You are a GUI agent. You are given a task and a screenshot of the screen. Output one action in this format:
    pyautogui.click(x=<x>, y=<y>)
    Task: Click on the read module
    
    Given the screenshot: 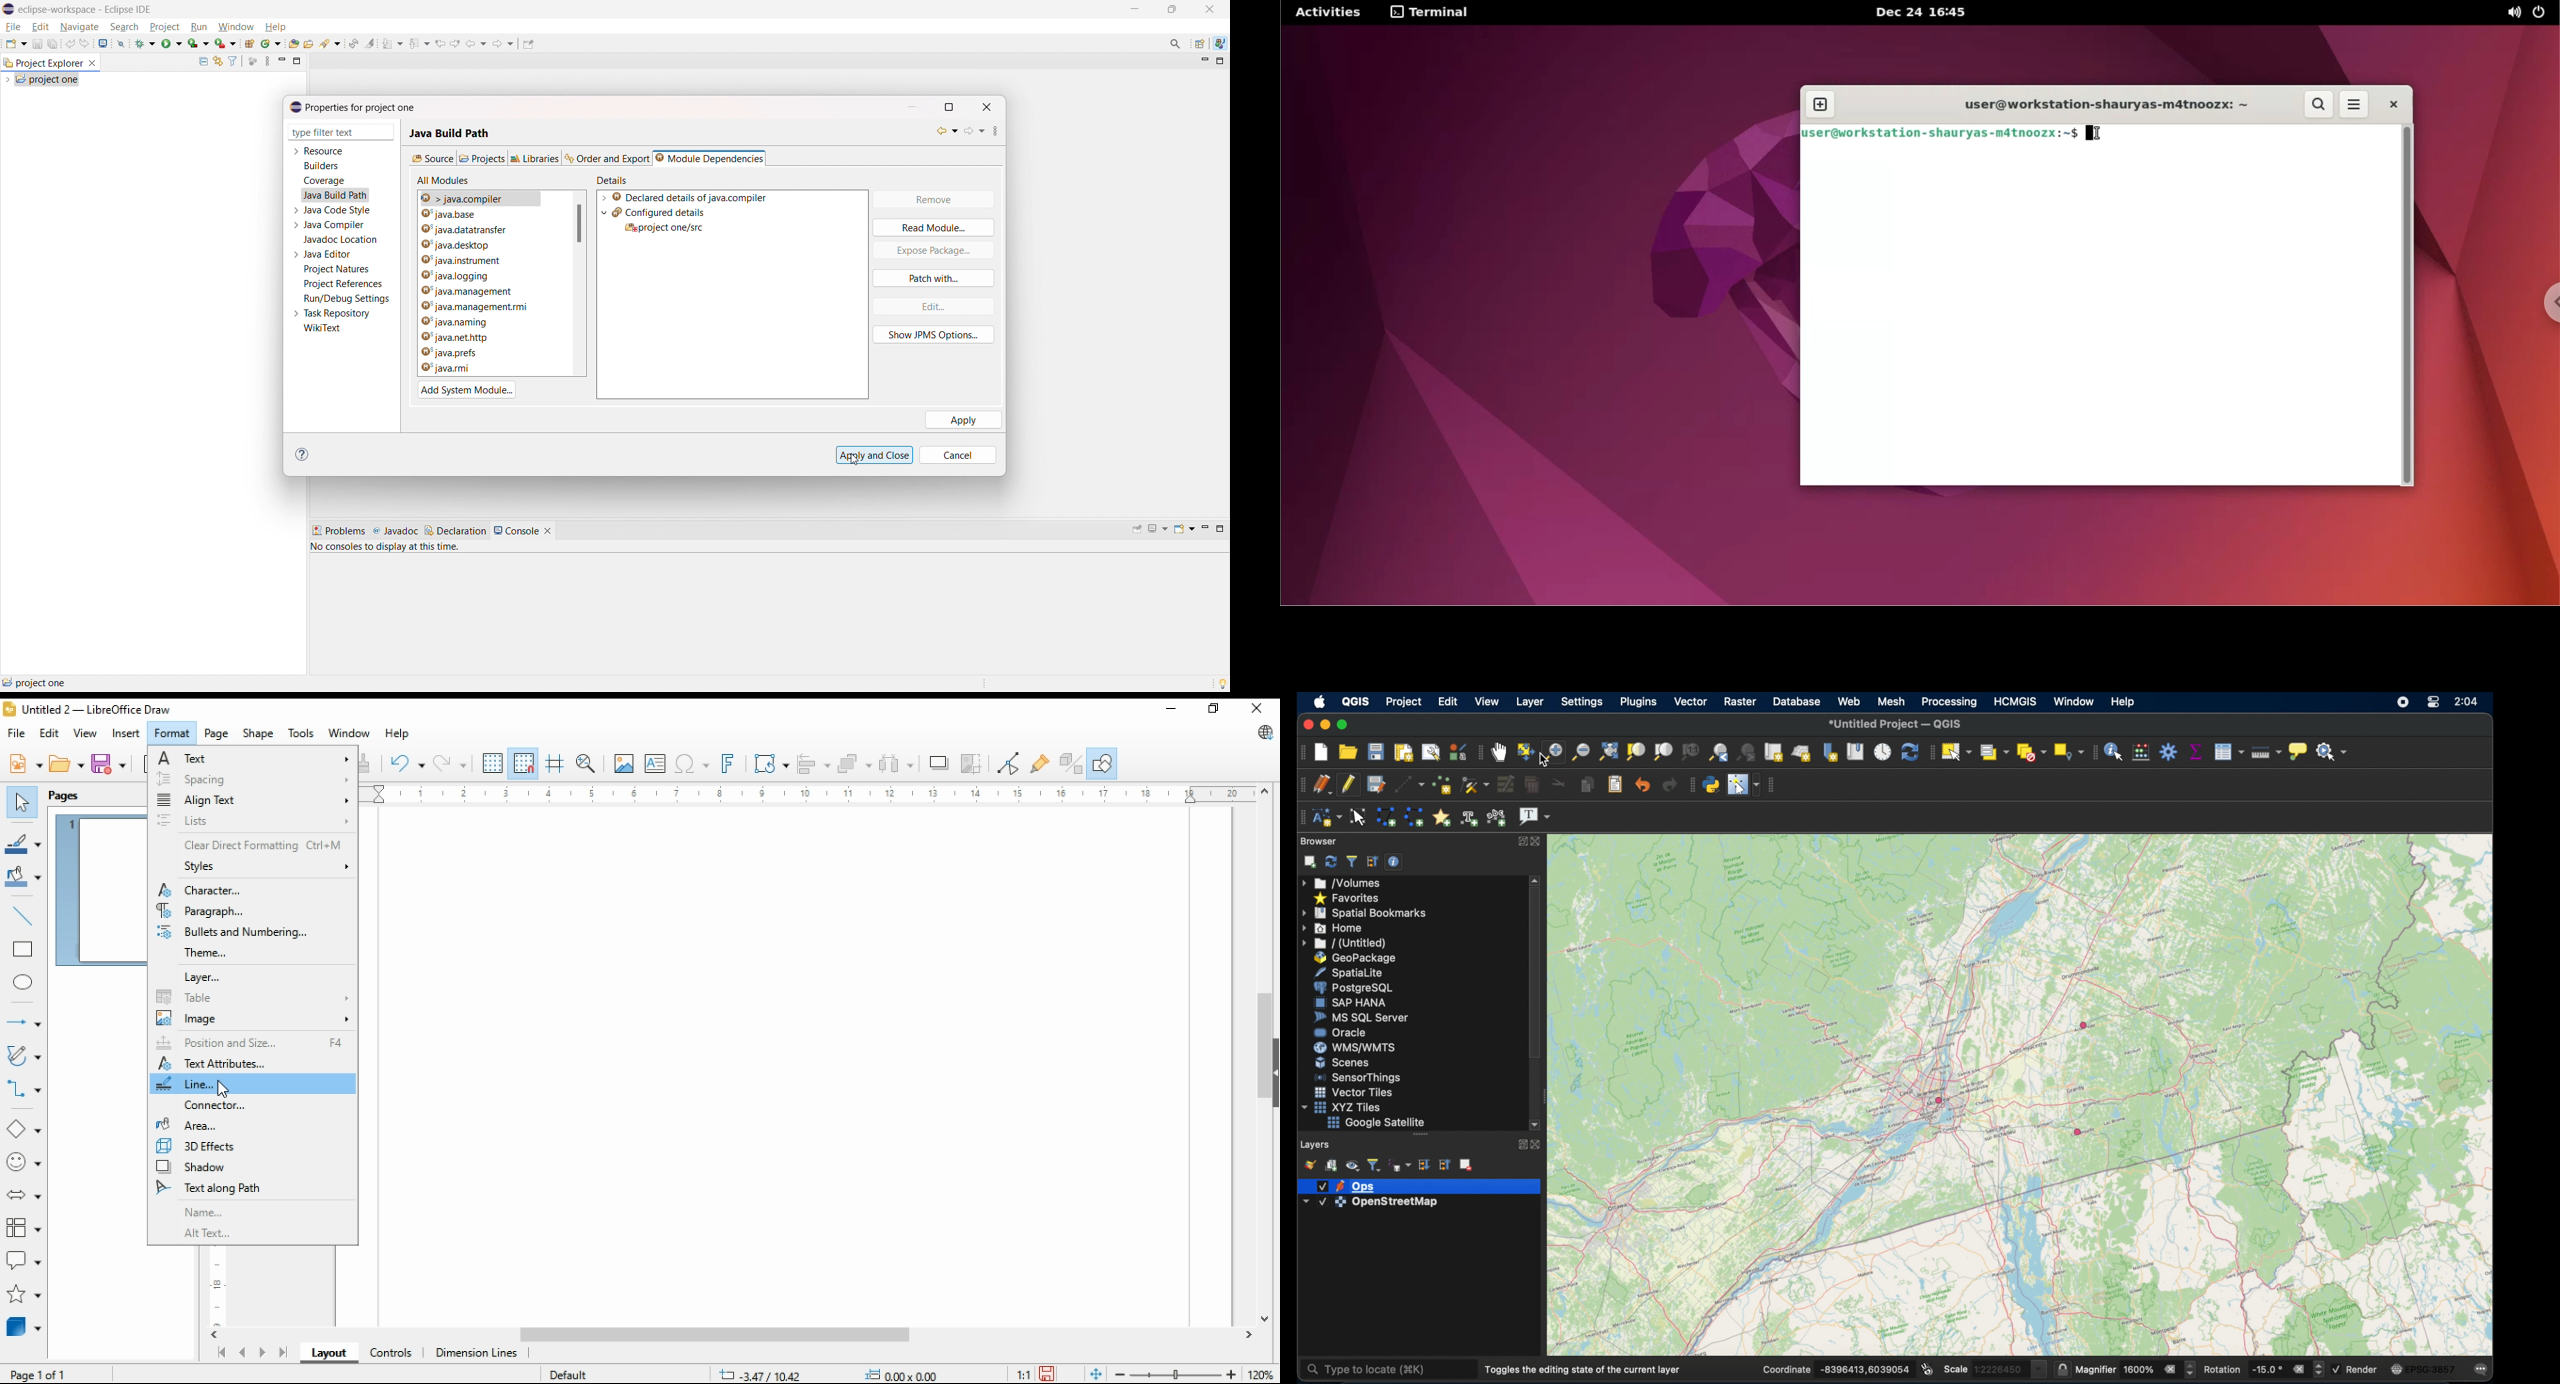 What is the action you would take?
    pyautogui.click(x=934, y=227)
    